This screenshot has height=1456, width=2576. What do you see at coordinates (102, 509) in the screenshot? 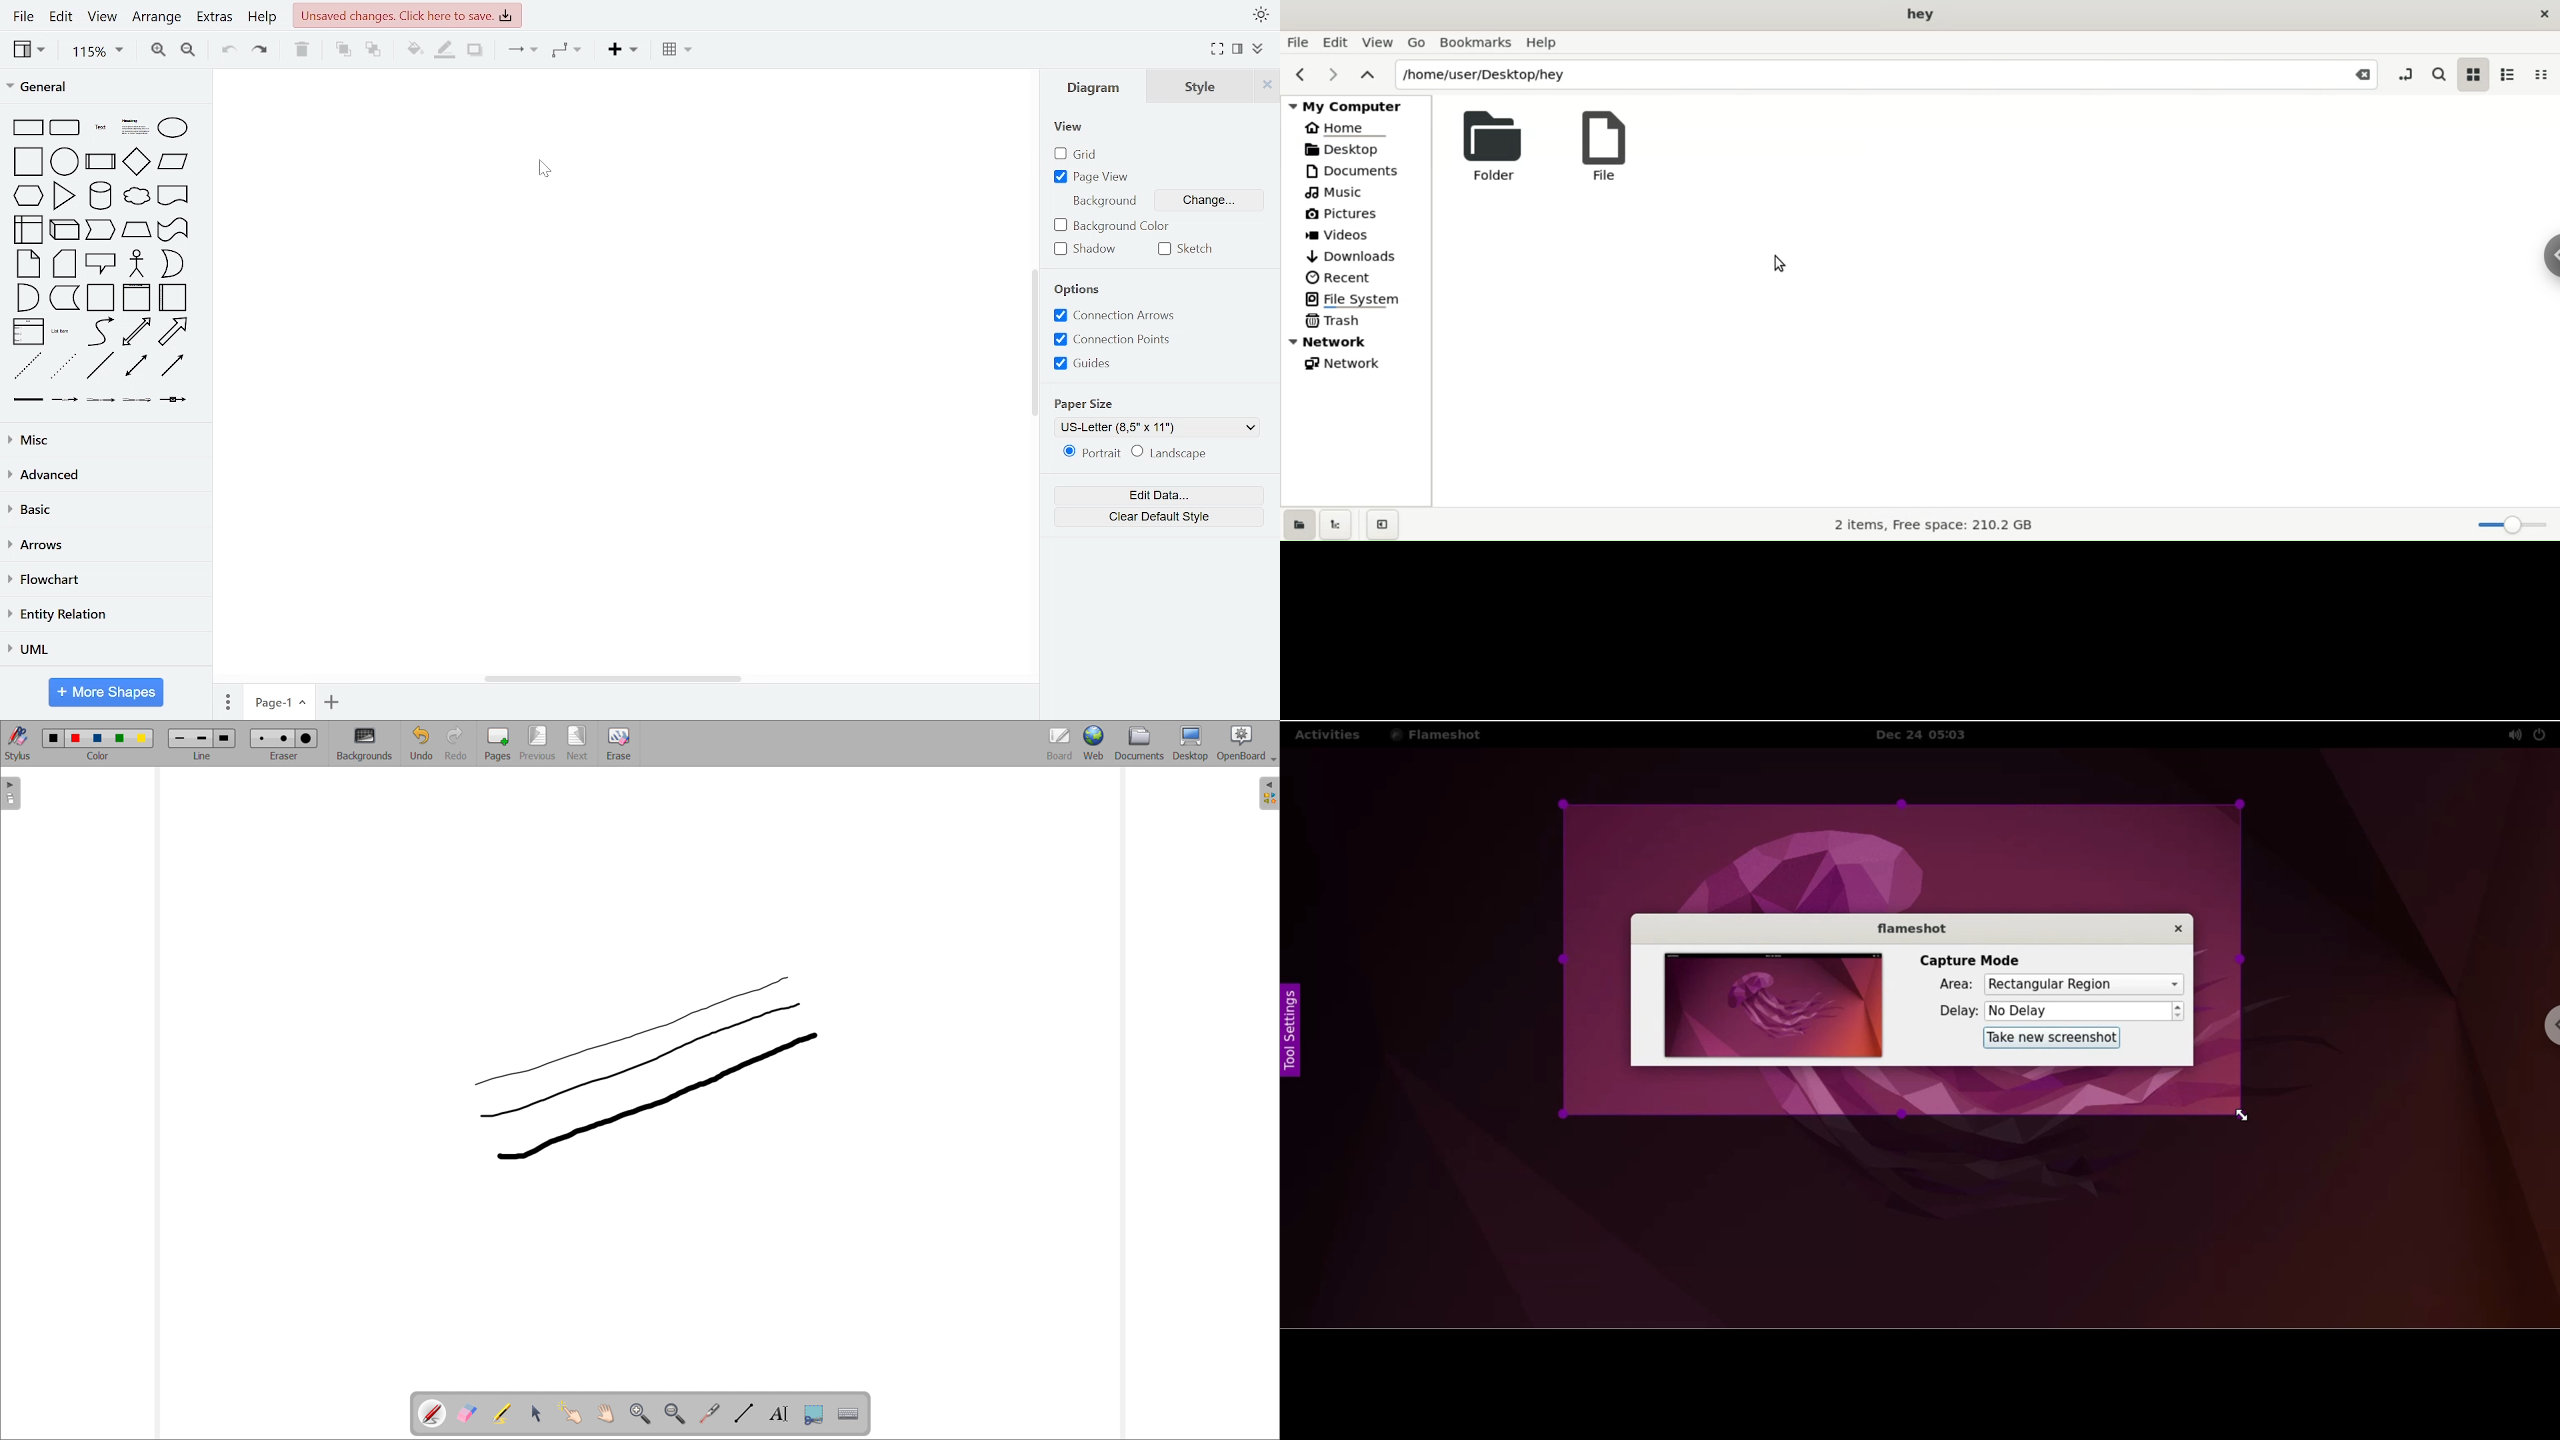
I see `basic` at bounding box center [102, 509].